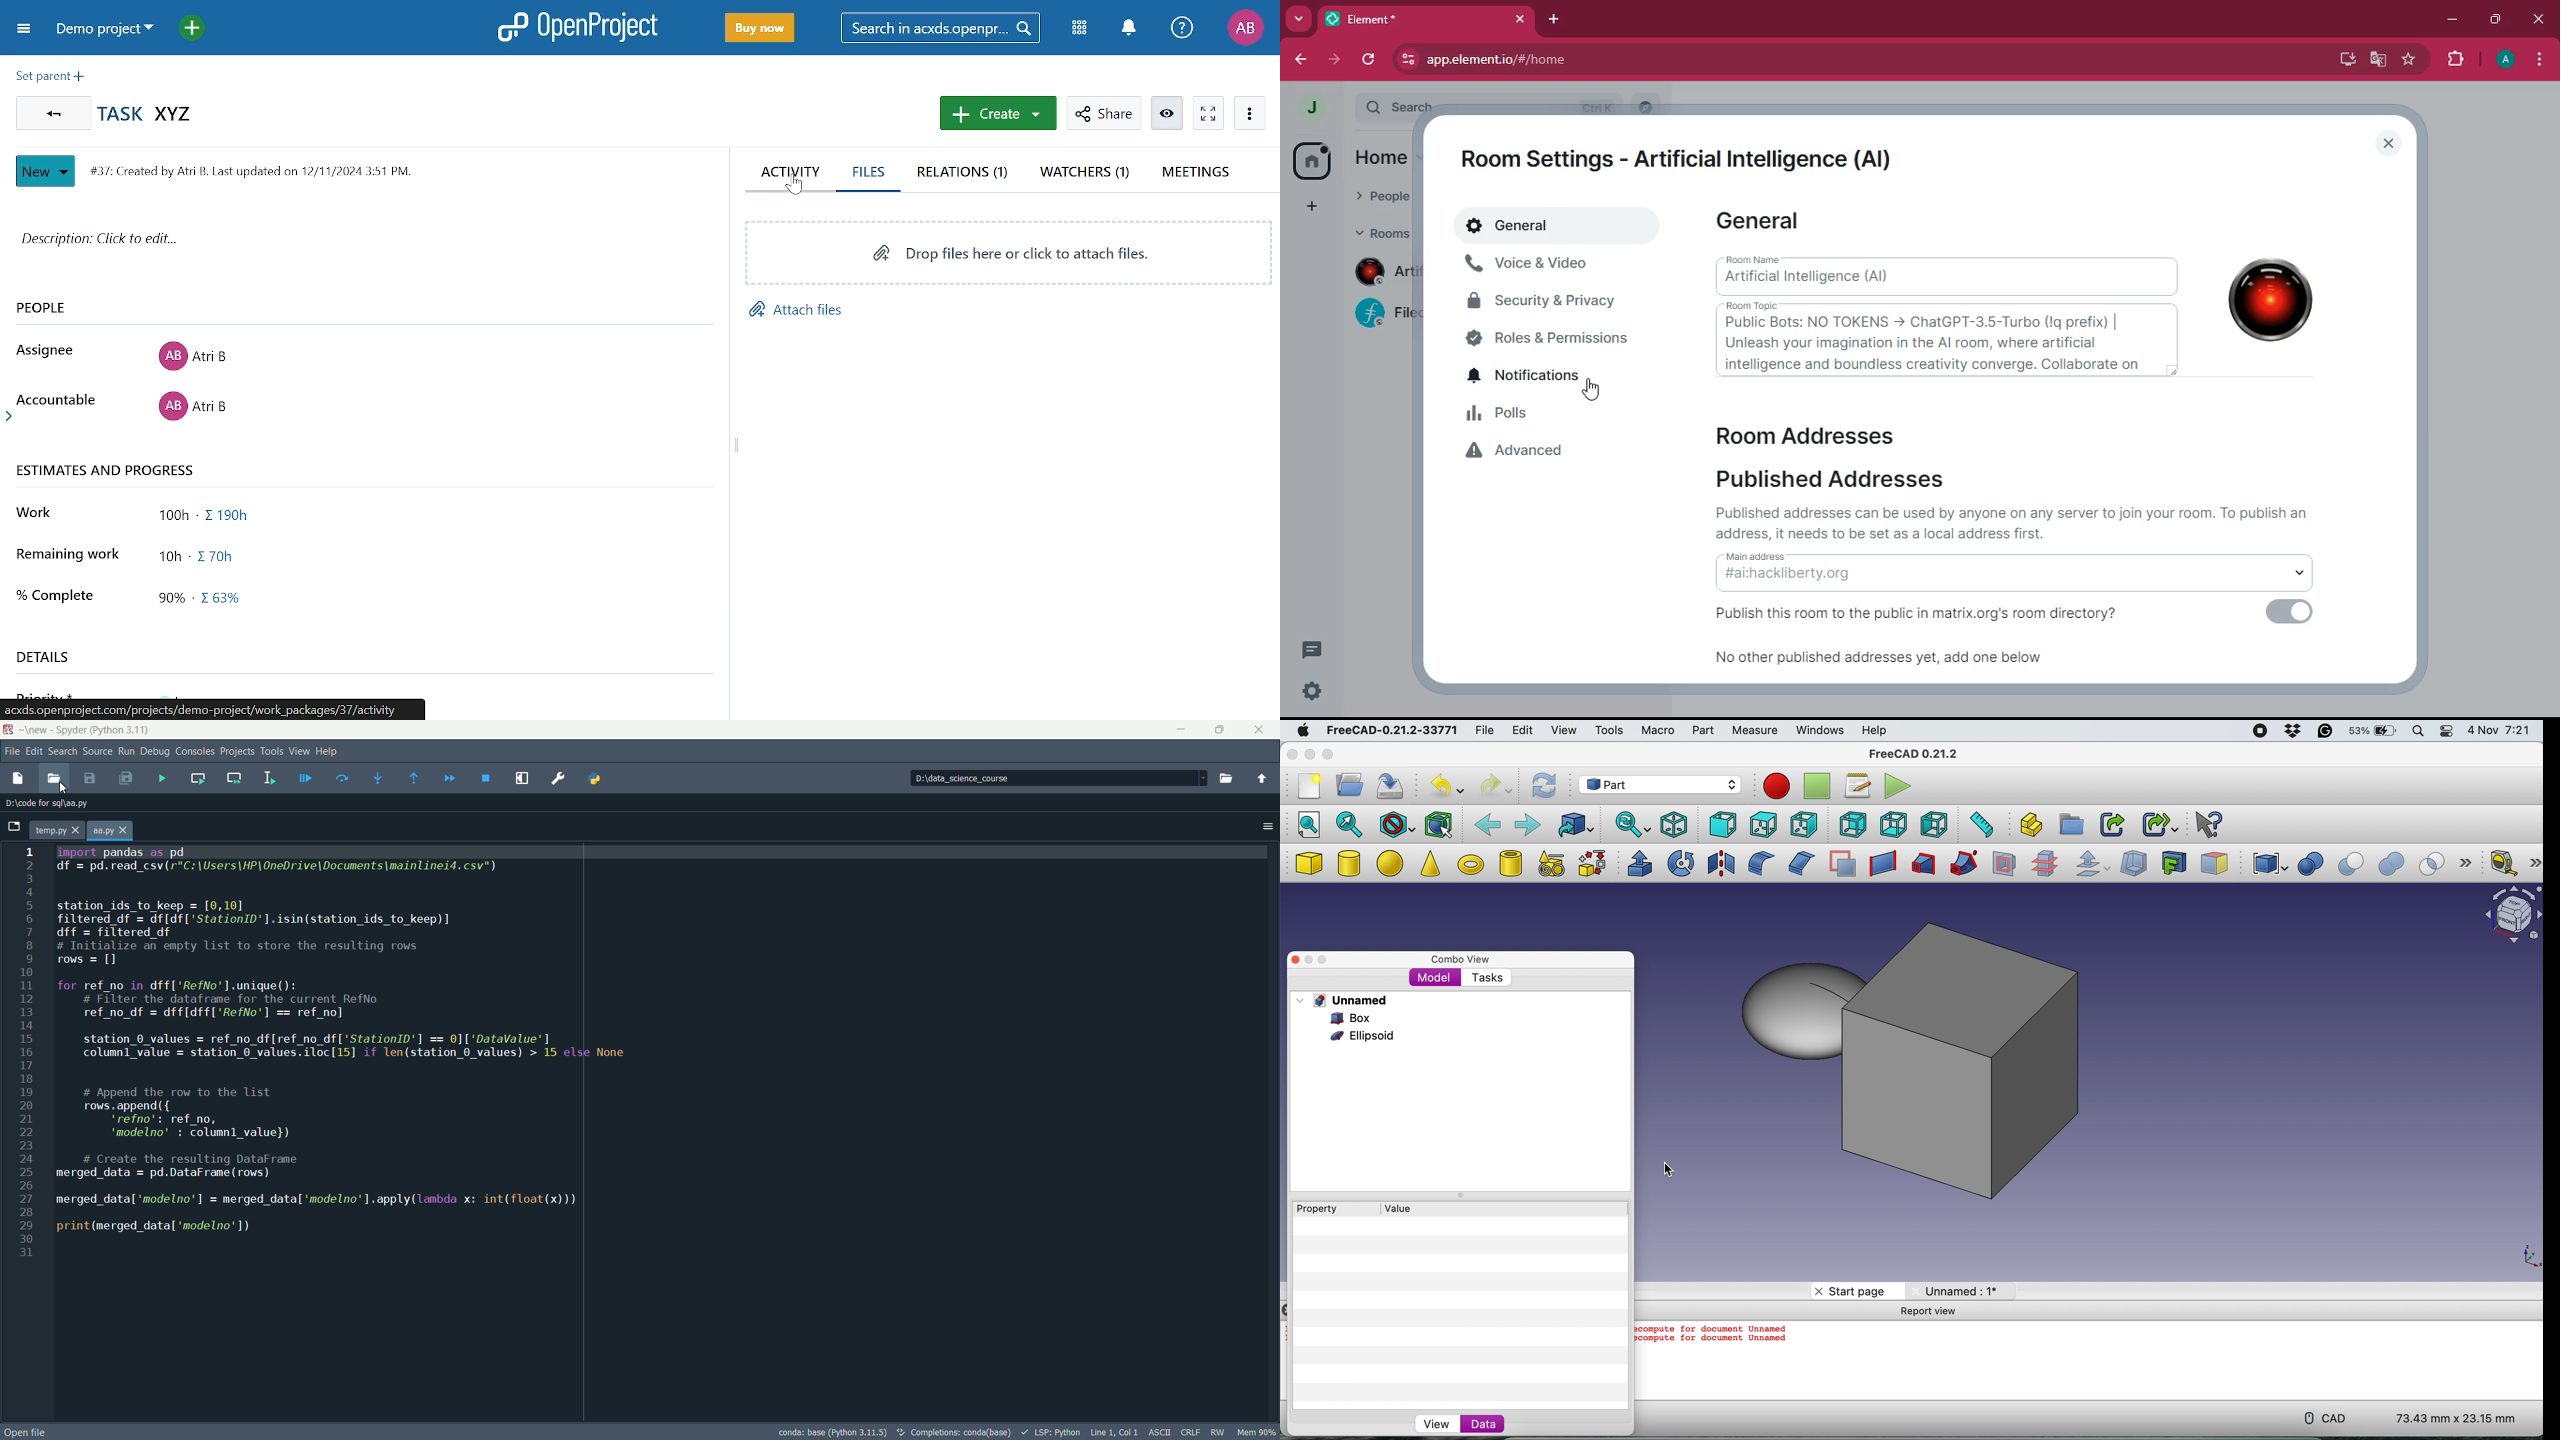 The width and height of the screenshot is (2576, 1456). I want to click on Meetings, so click(1194, 174).